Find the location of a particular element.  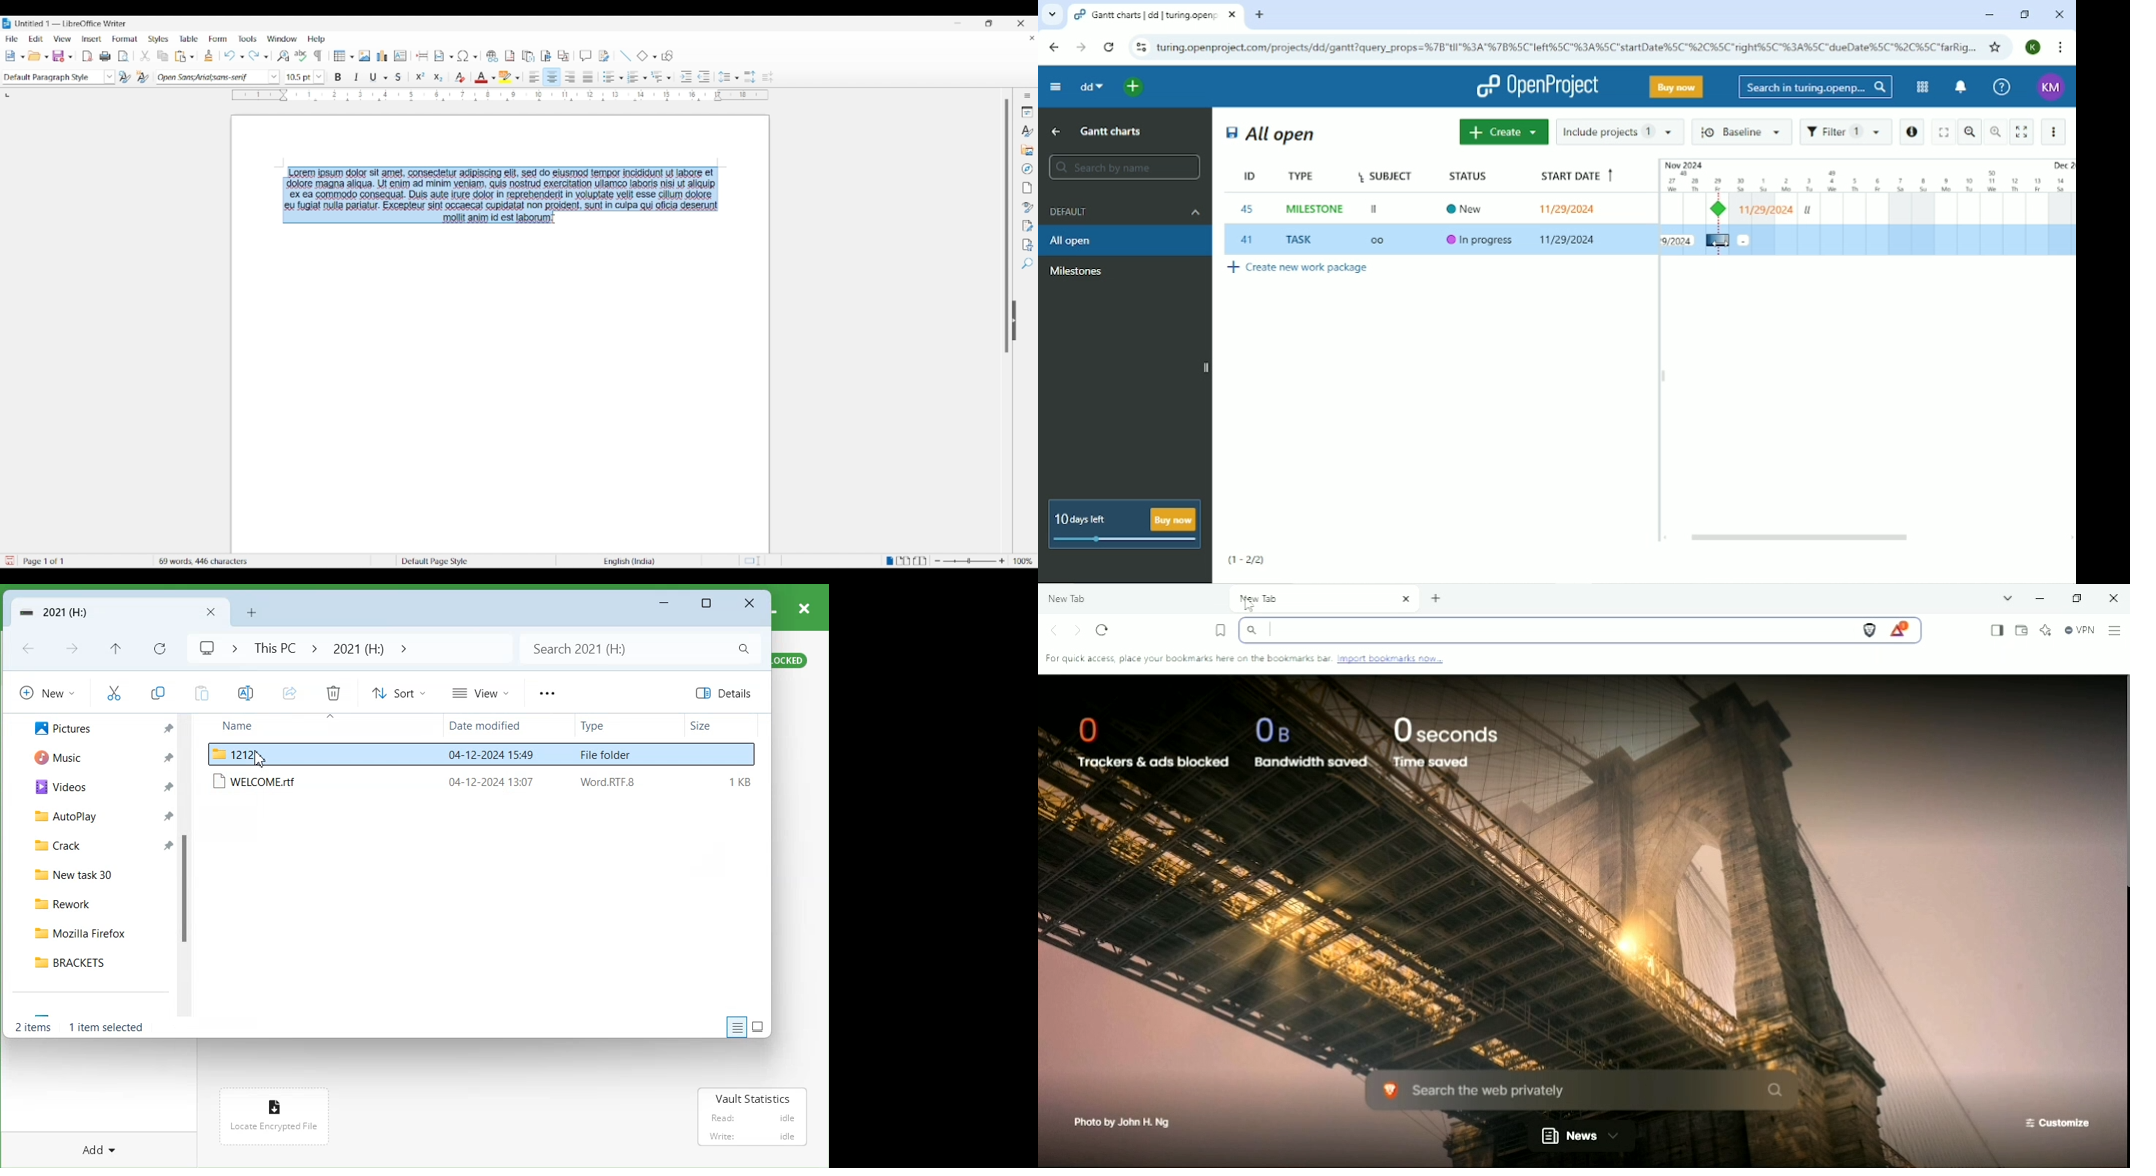

Insert text box is located at coordinates (401, 56).